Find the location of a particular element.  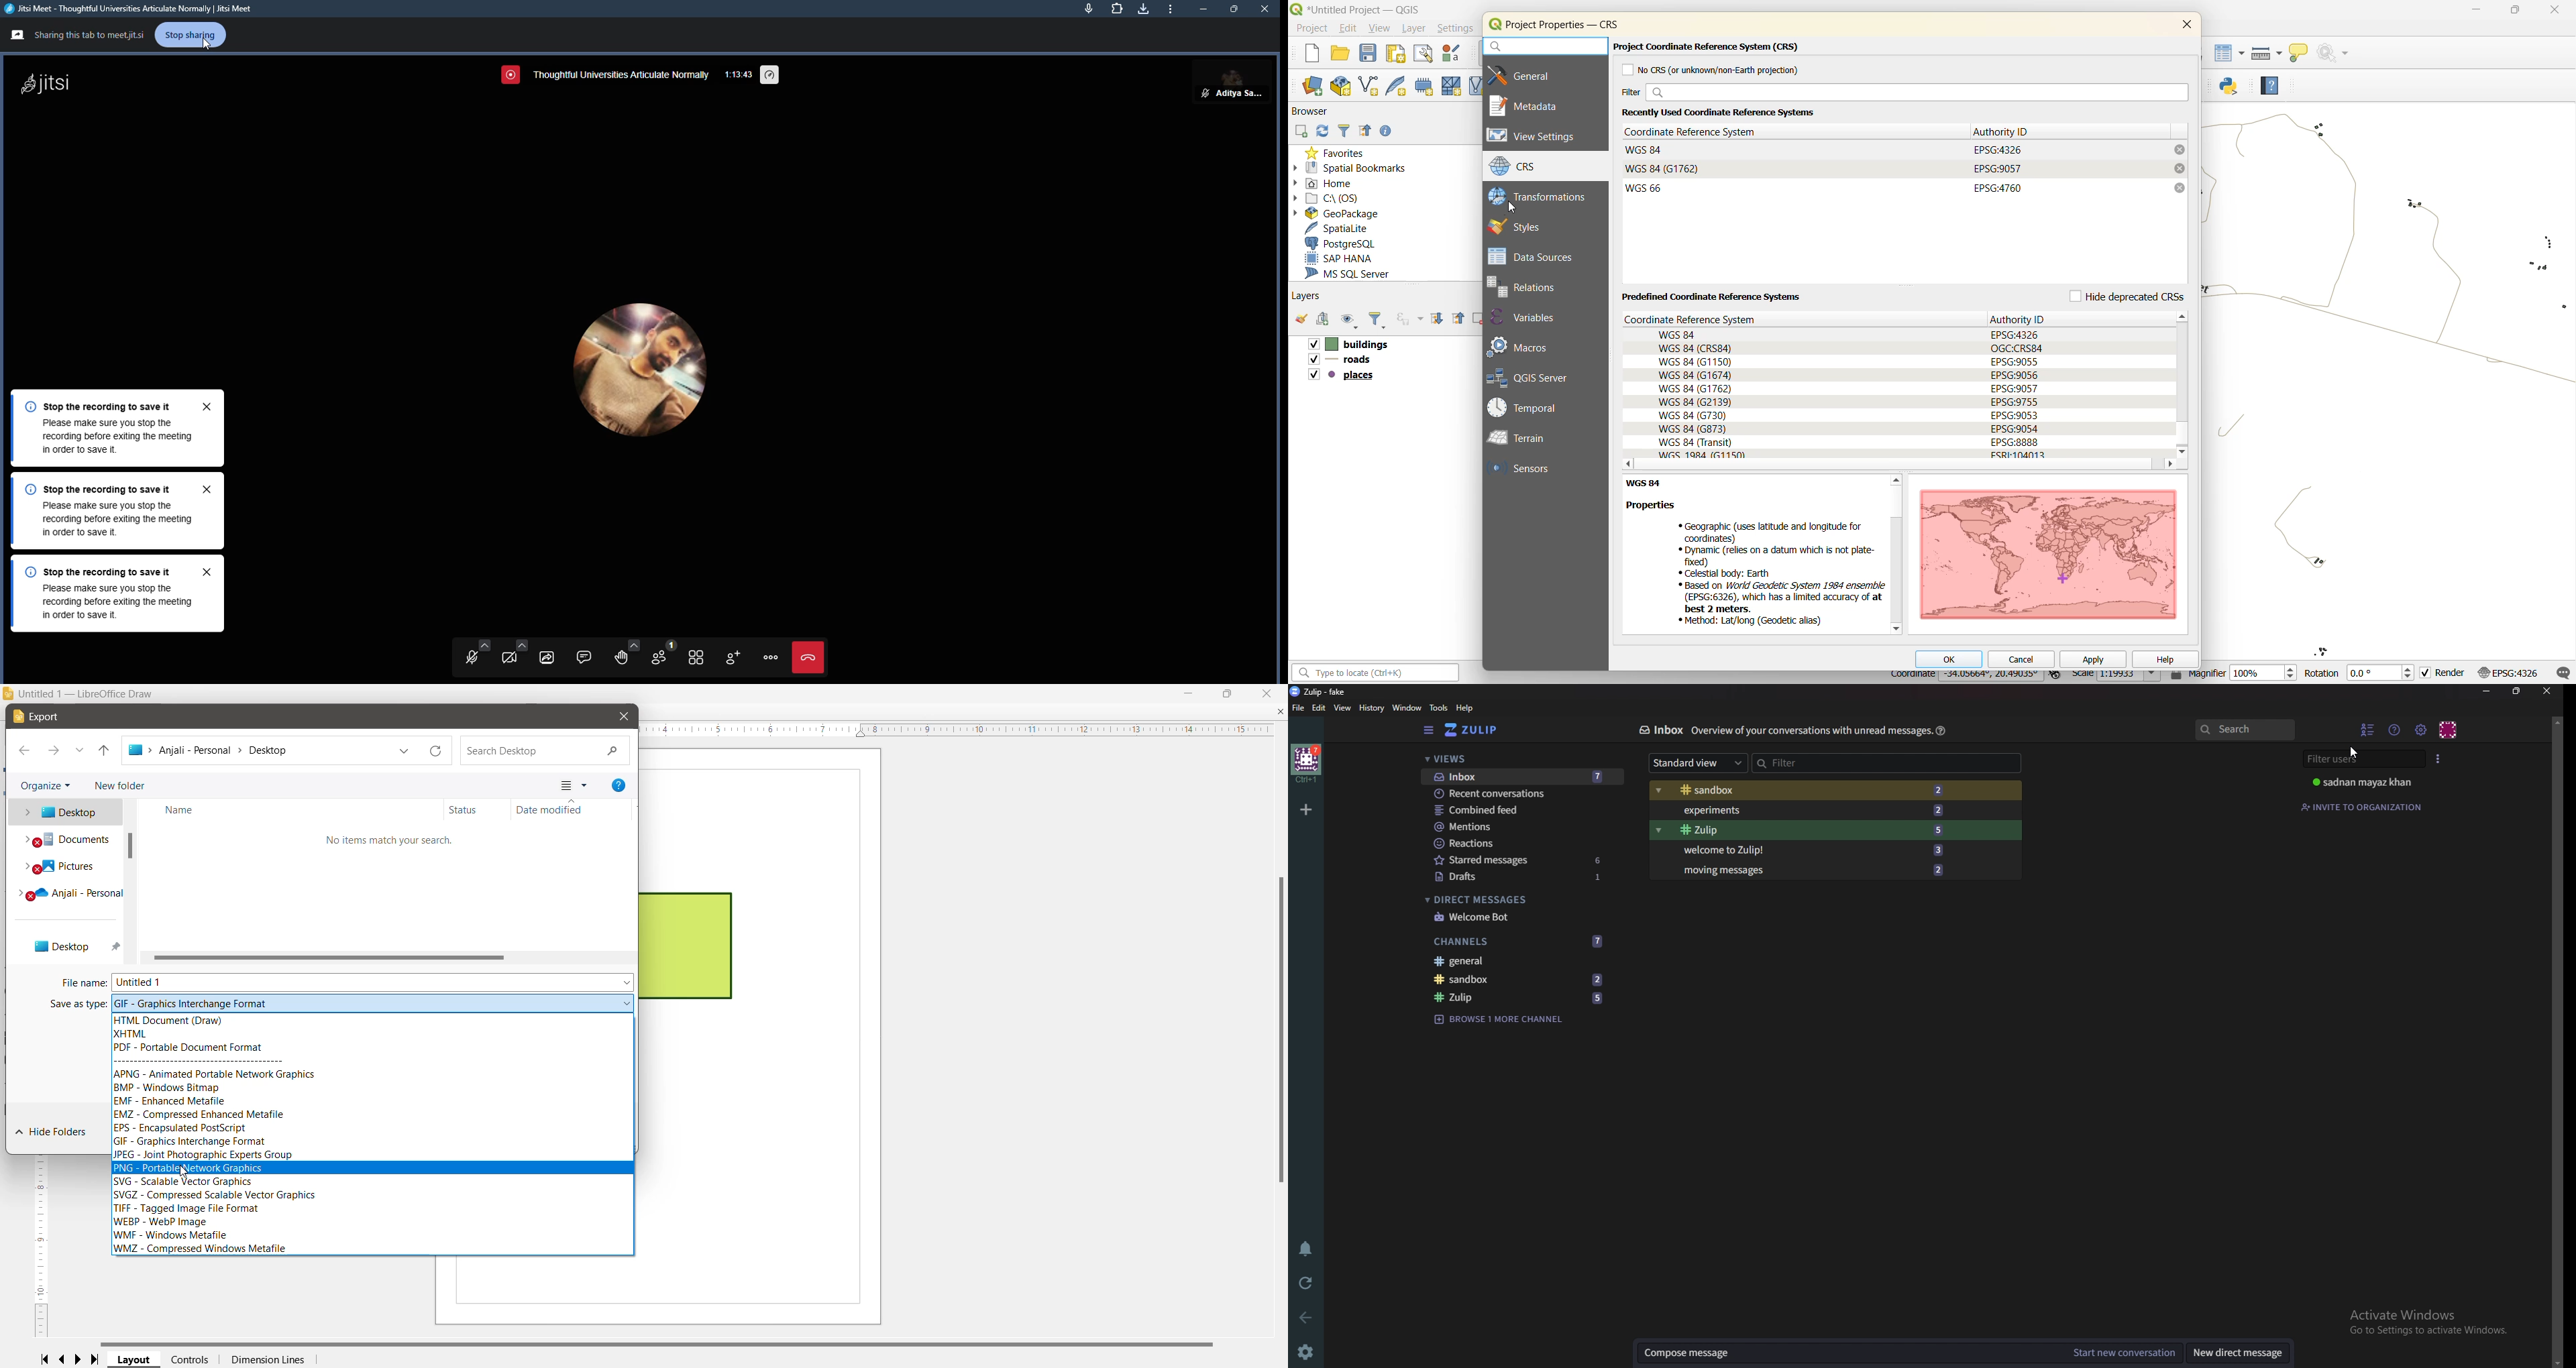

start screen sharing is located at coordinates (544, 654).